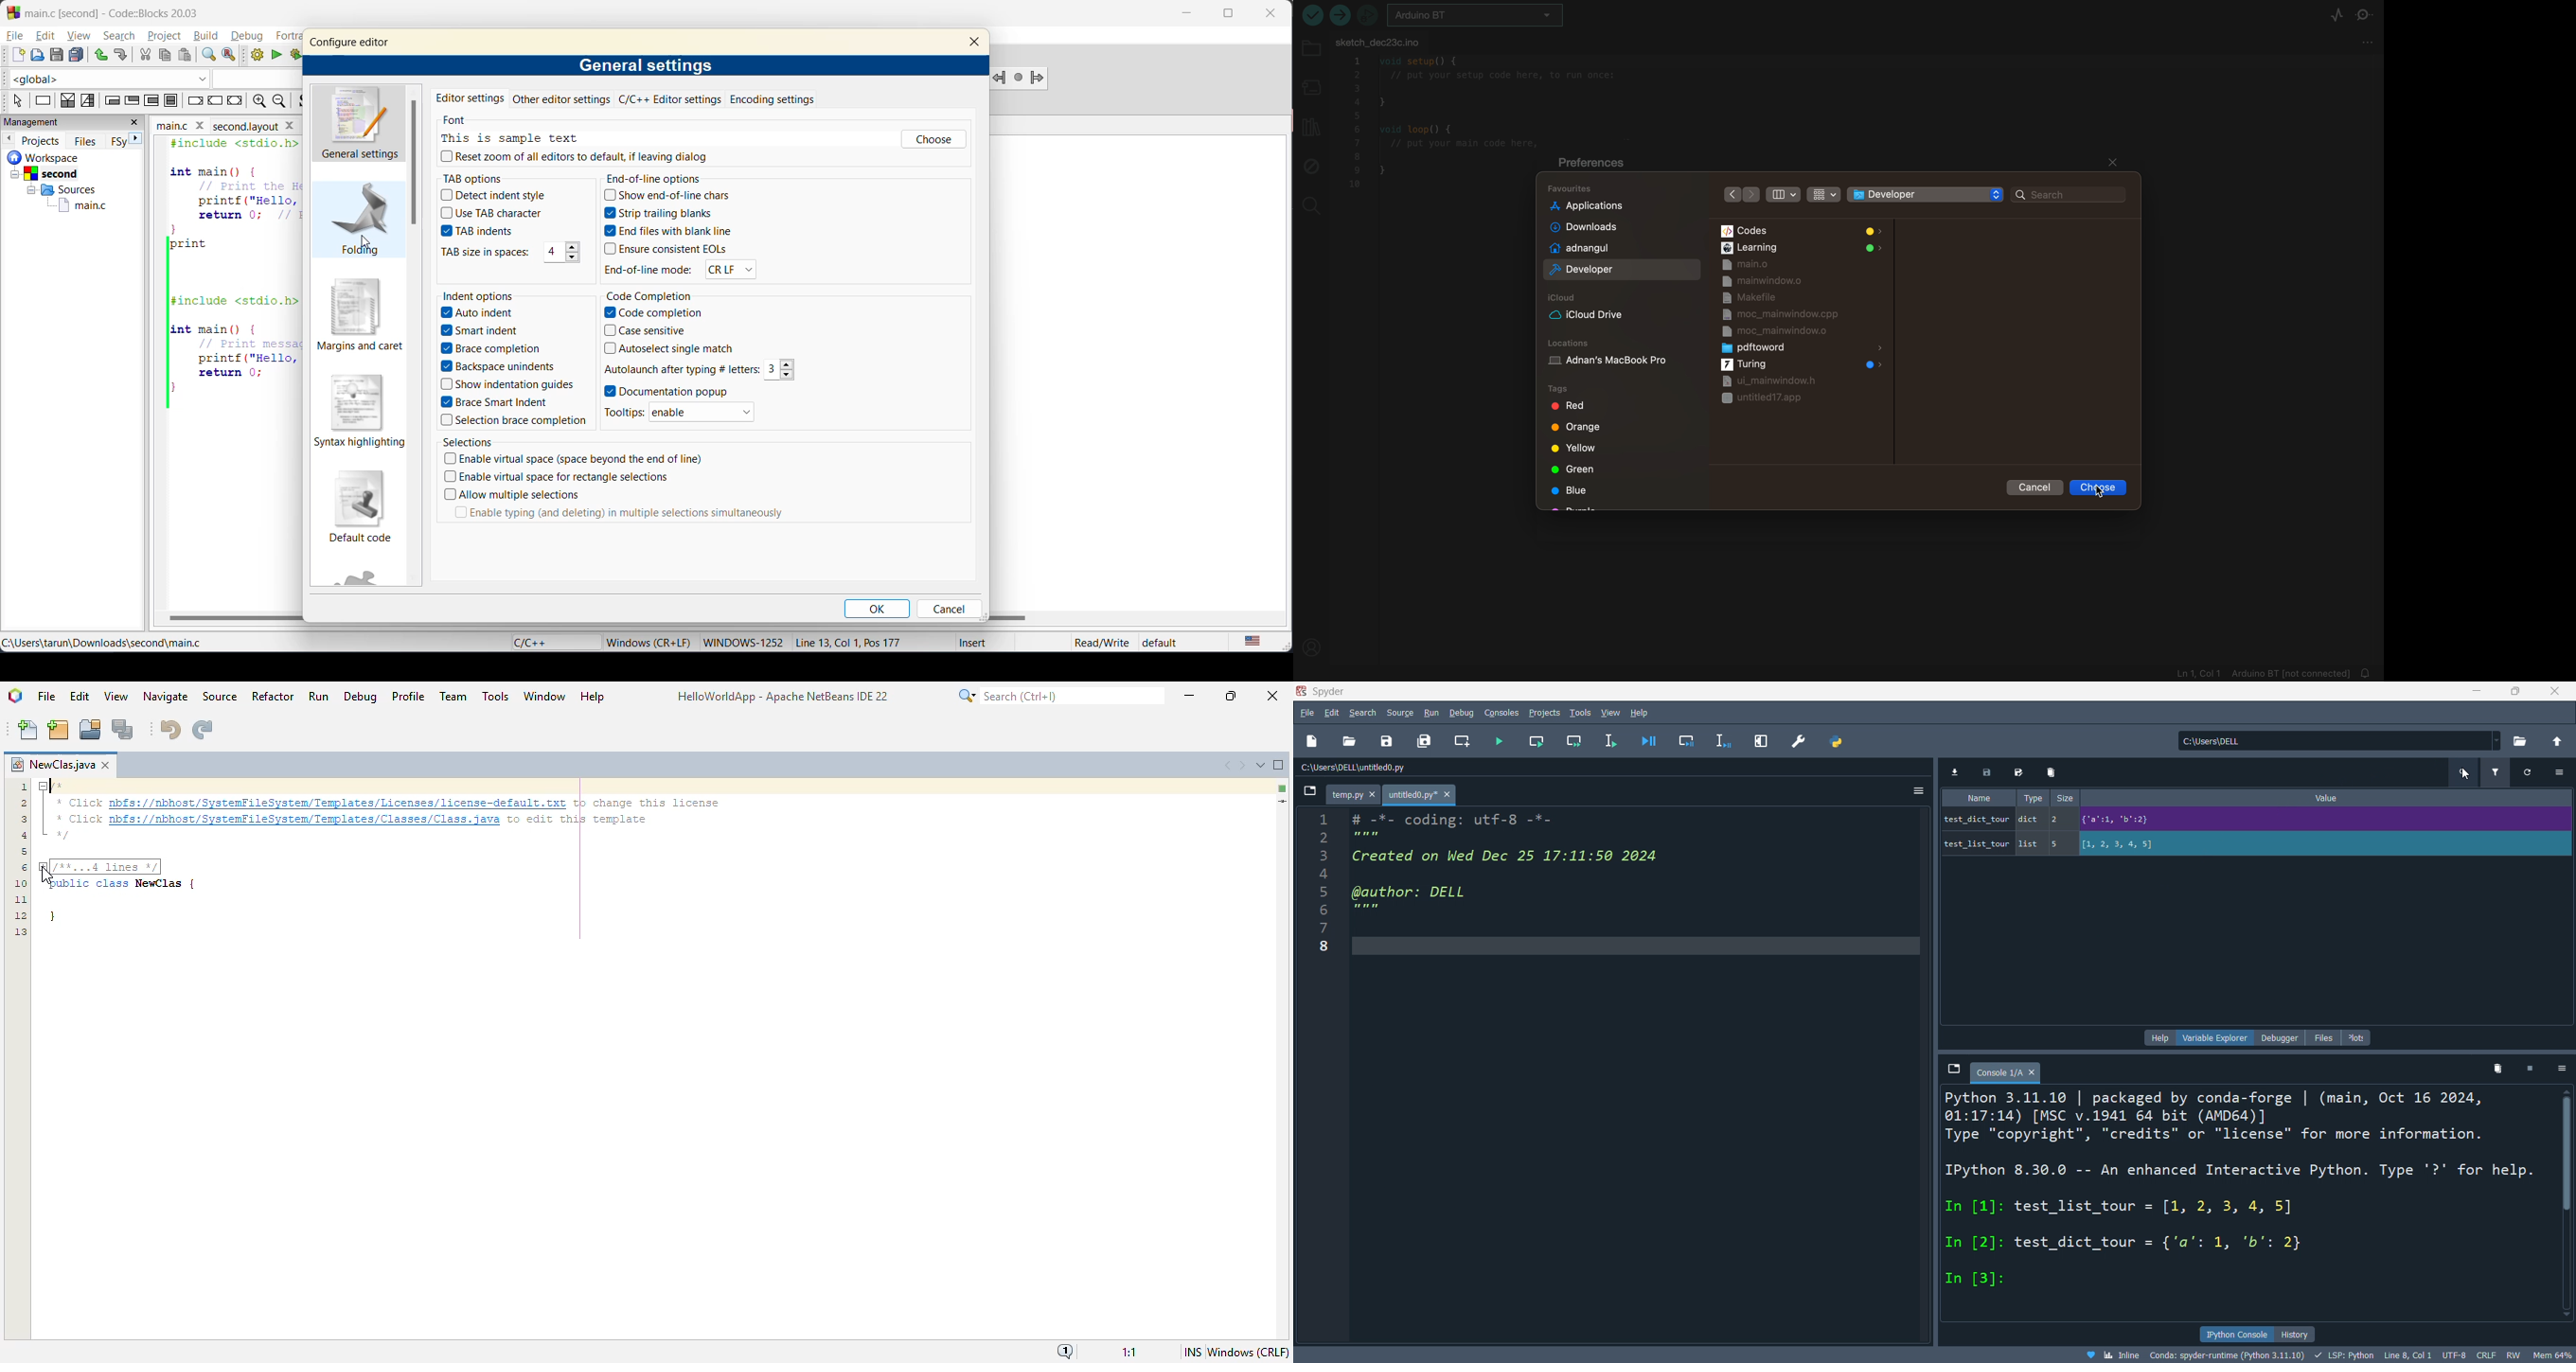  I want to click on reset zoom of all editors to default, so click(581, 158).